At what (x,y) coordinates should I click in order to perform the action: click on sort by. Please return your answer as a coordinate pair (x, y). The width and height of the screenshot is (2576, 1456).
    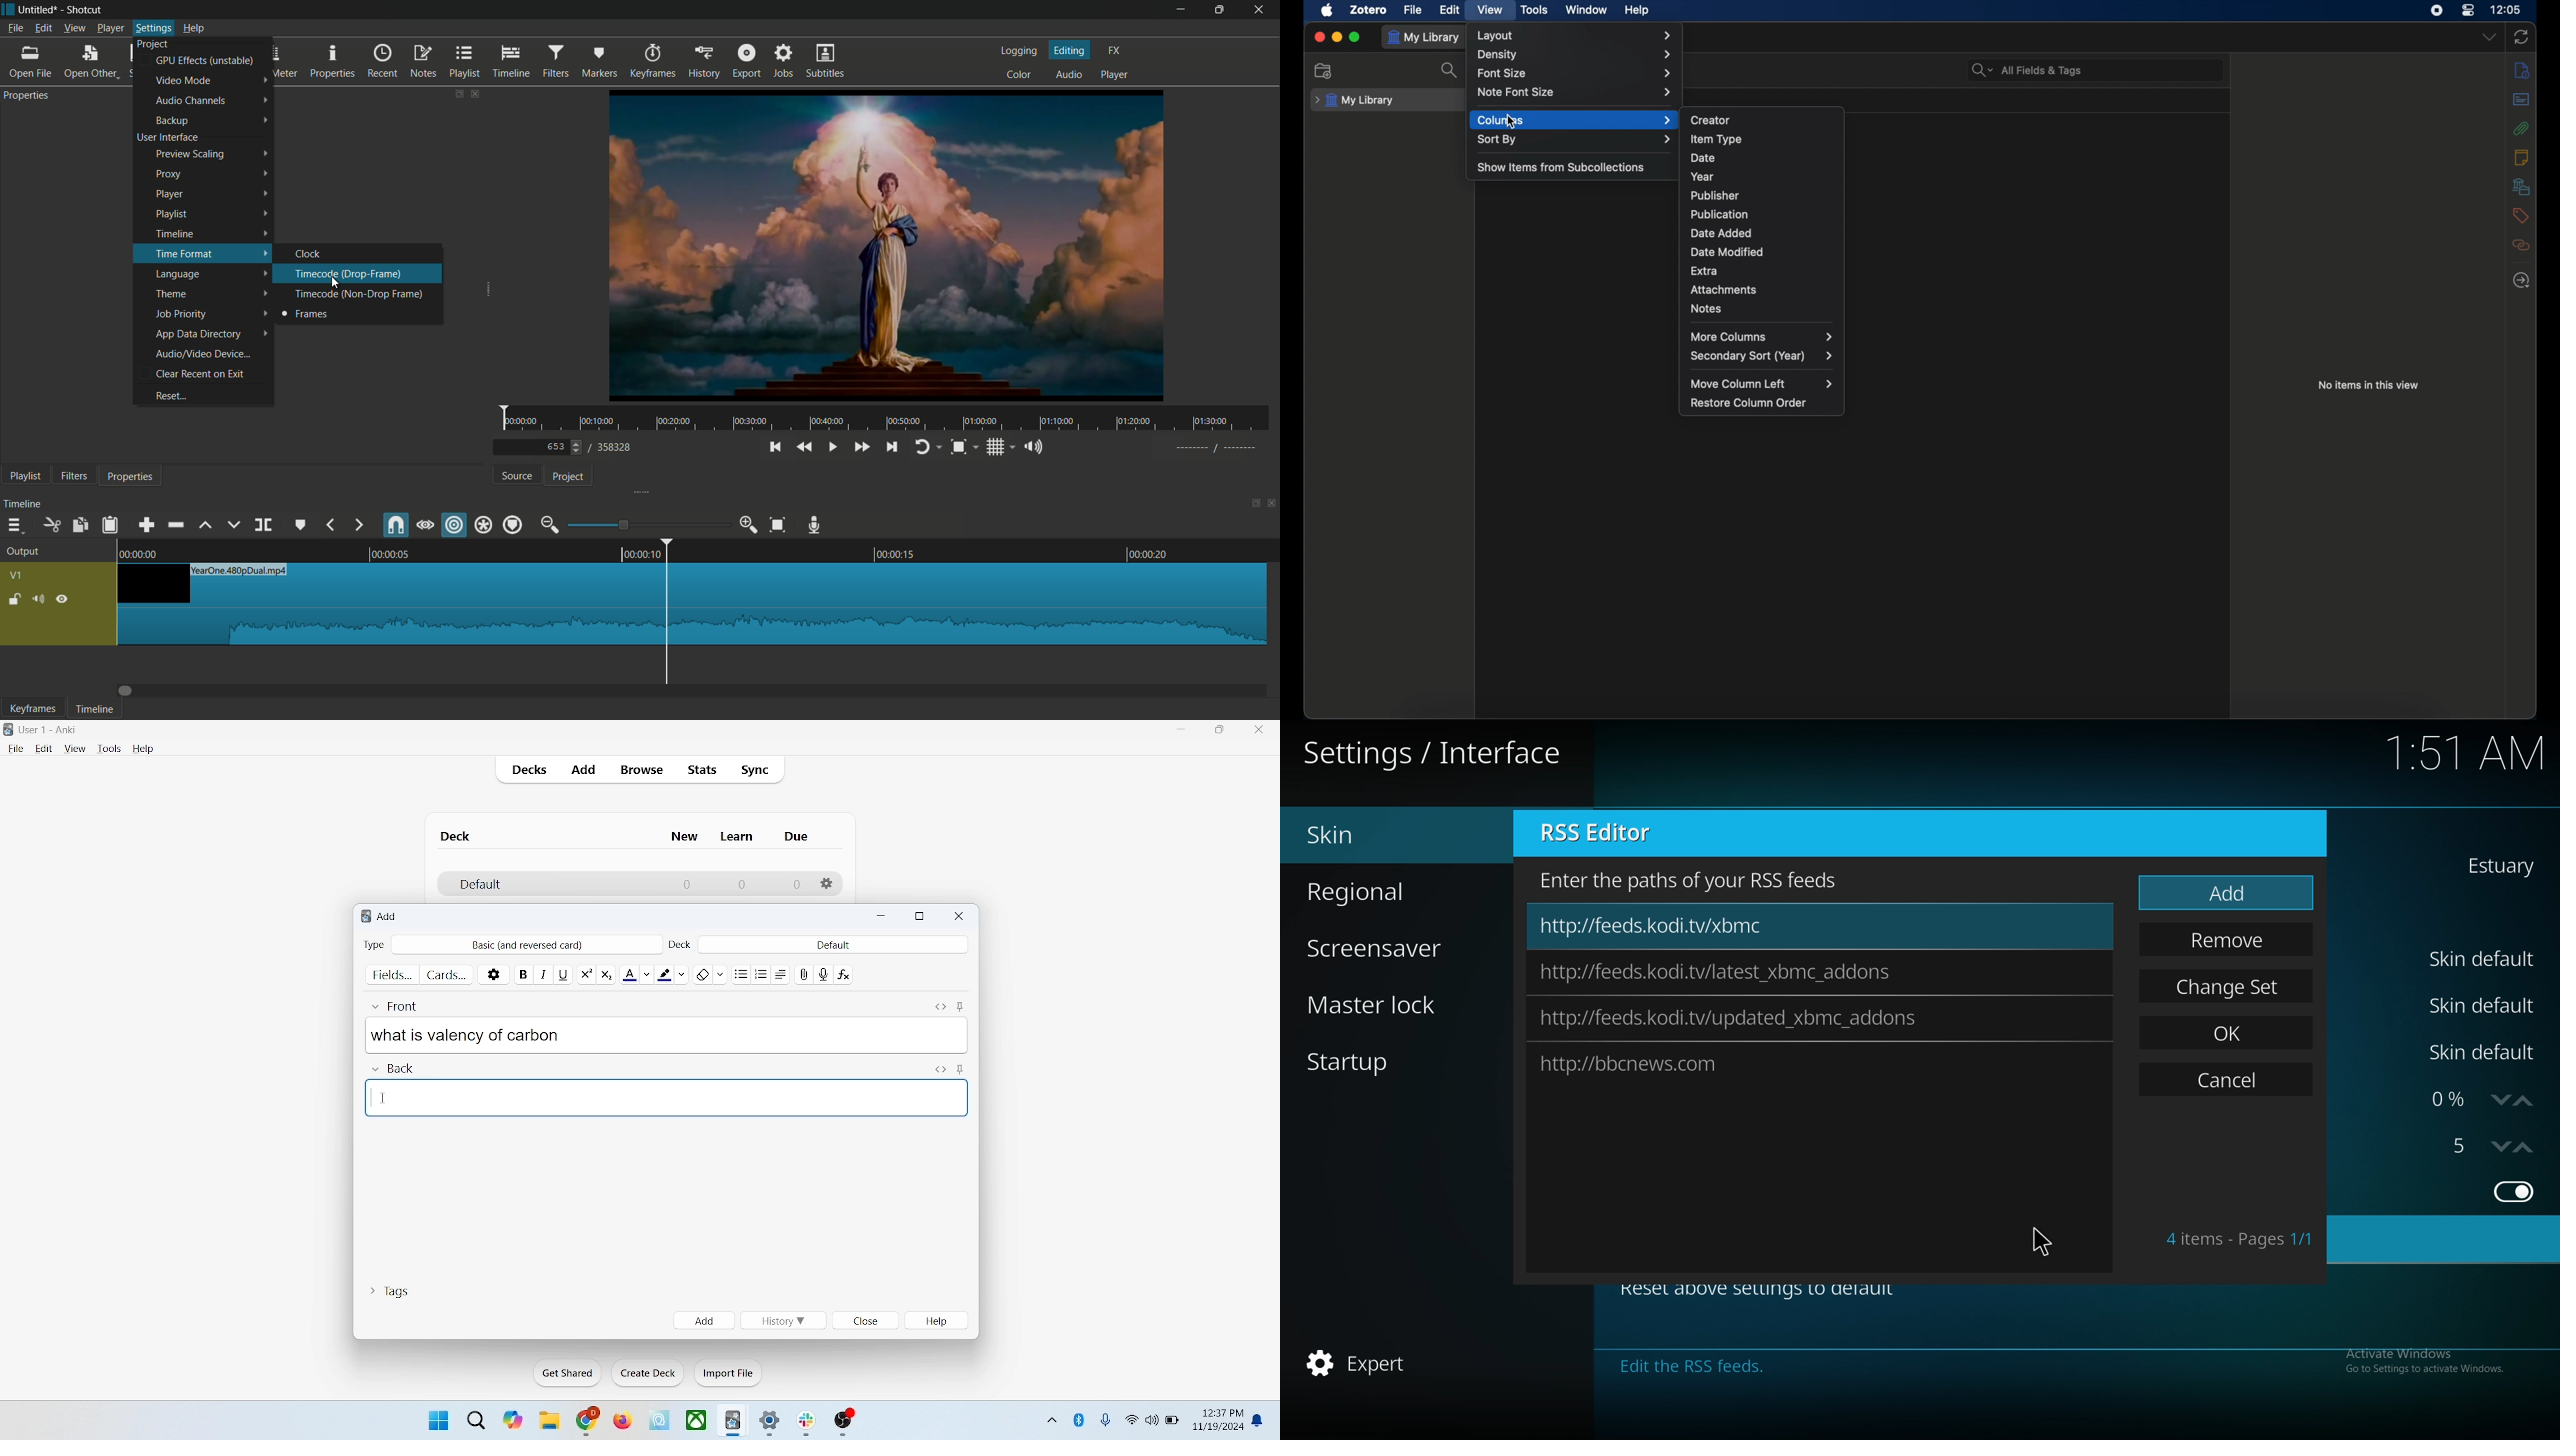
    Looking at the image, I should click on (1575, 139).